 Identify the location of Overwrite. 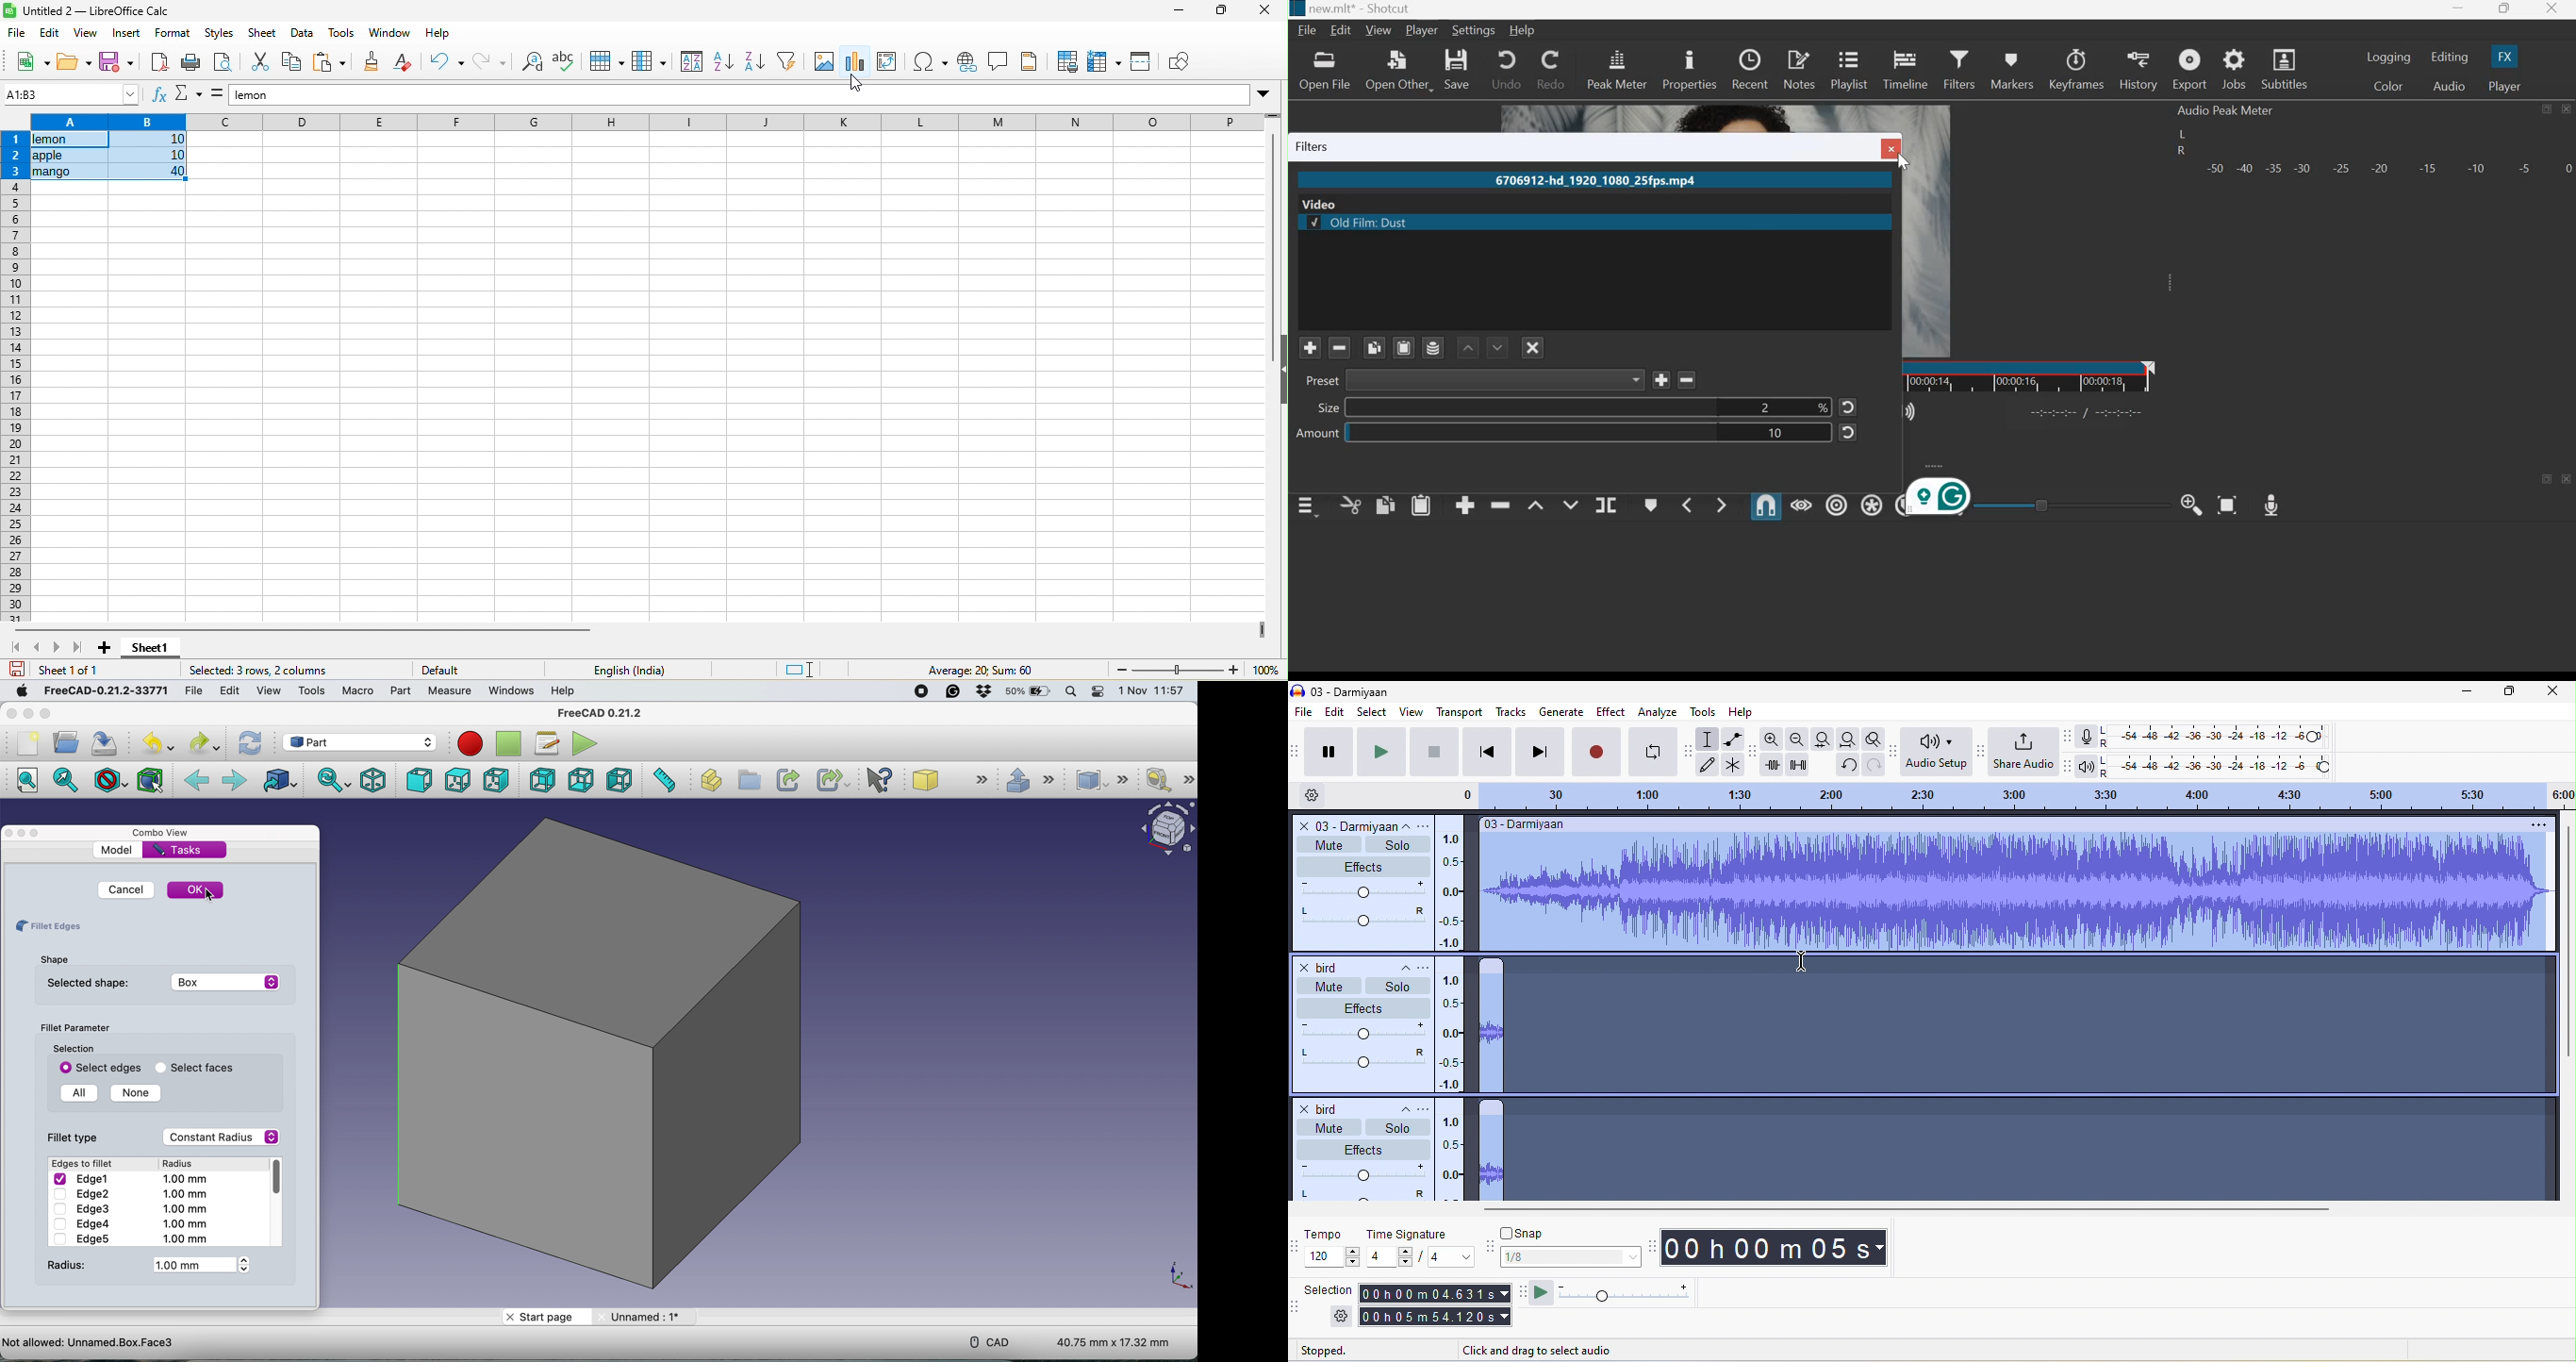
(1568, 503).